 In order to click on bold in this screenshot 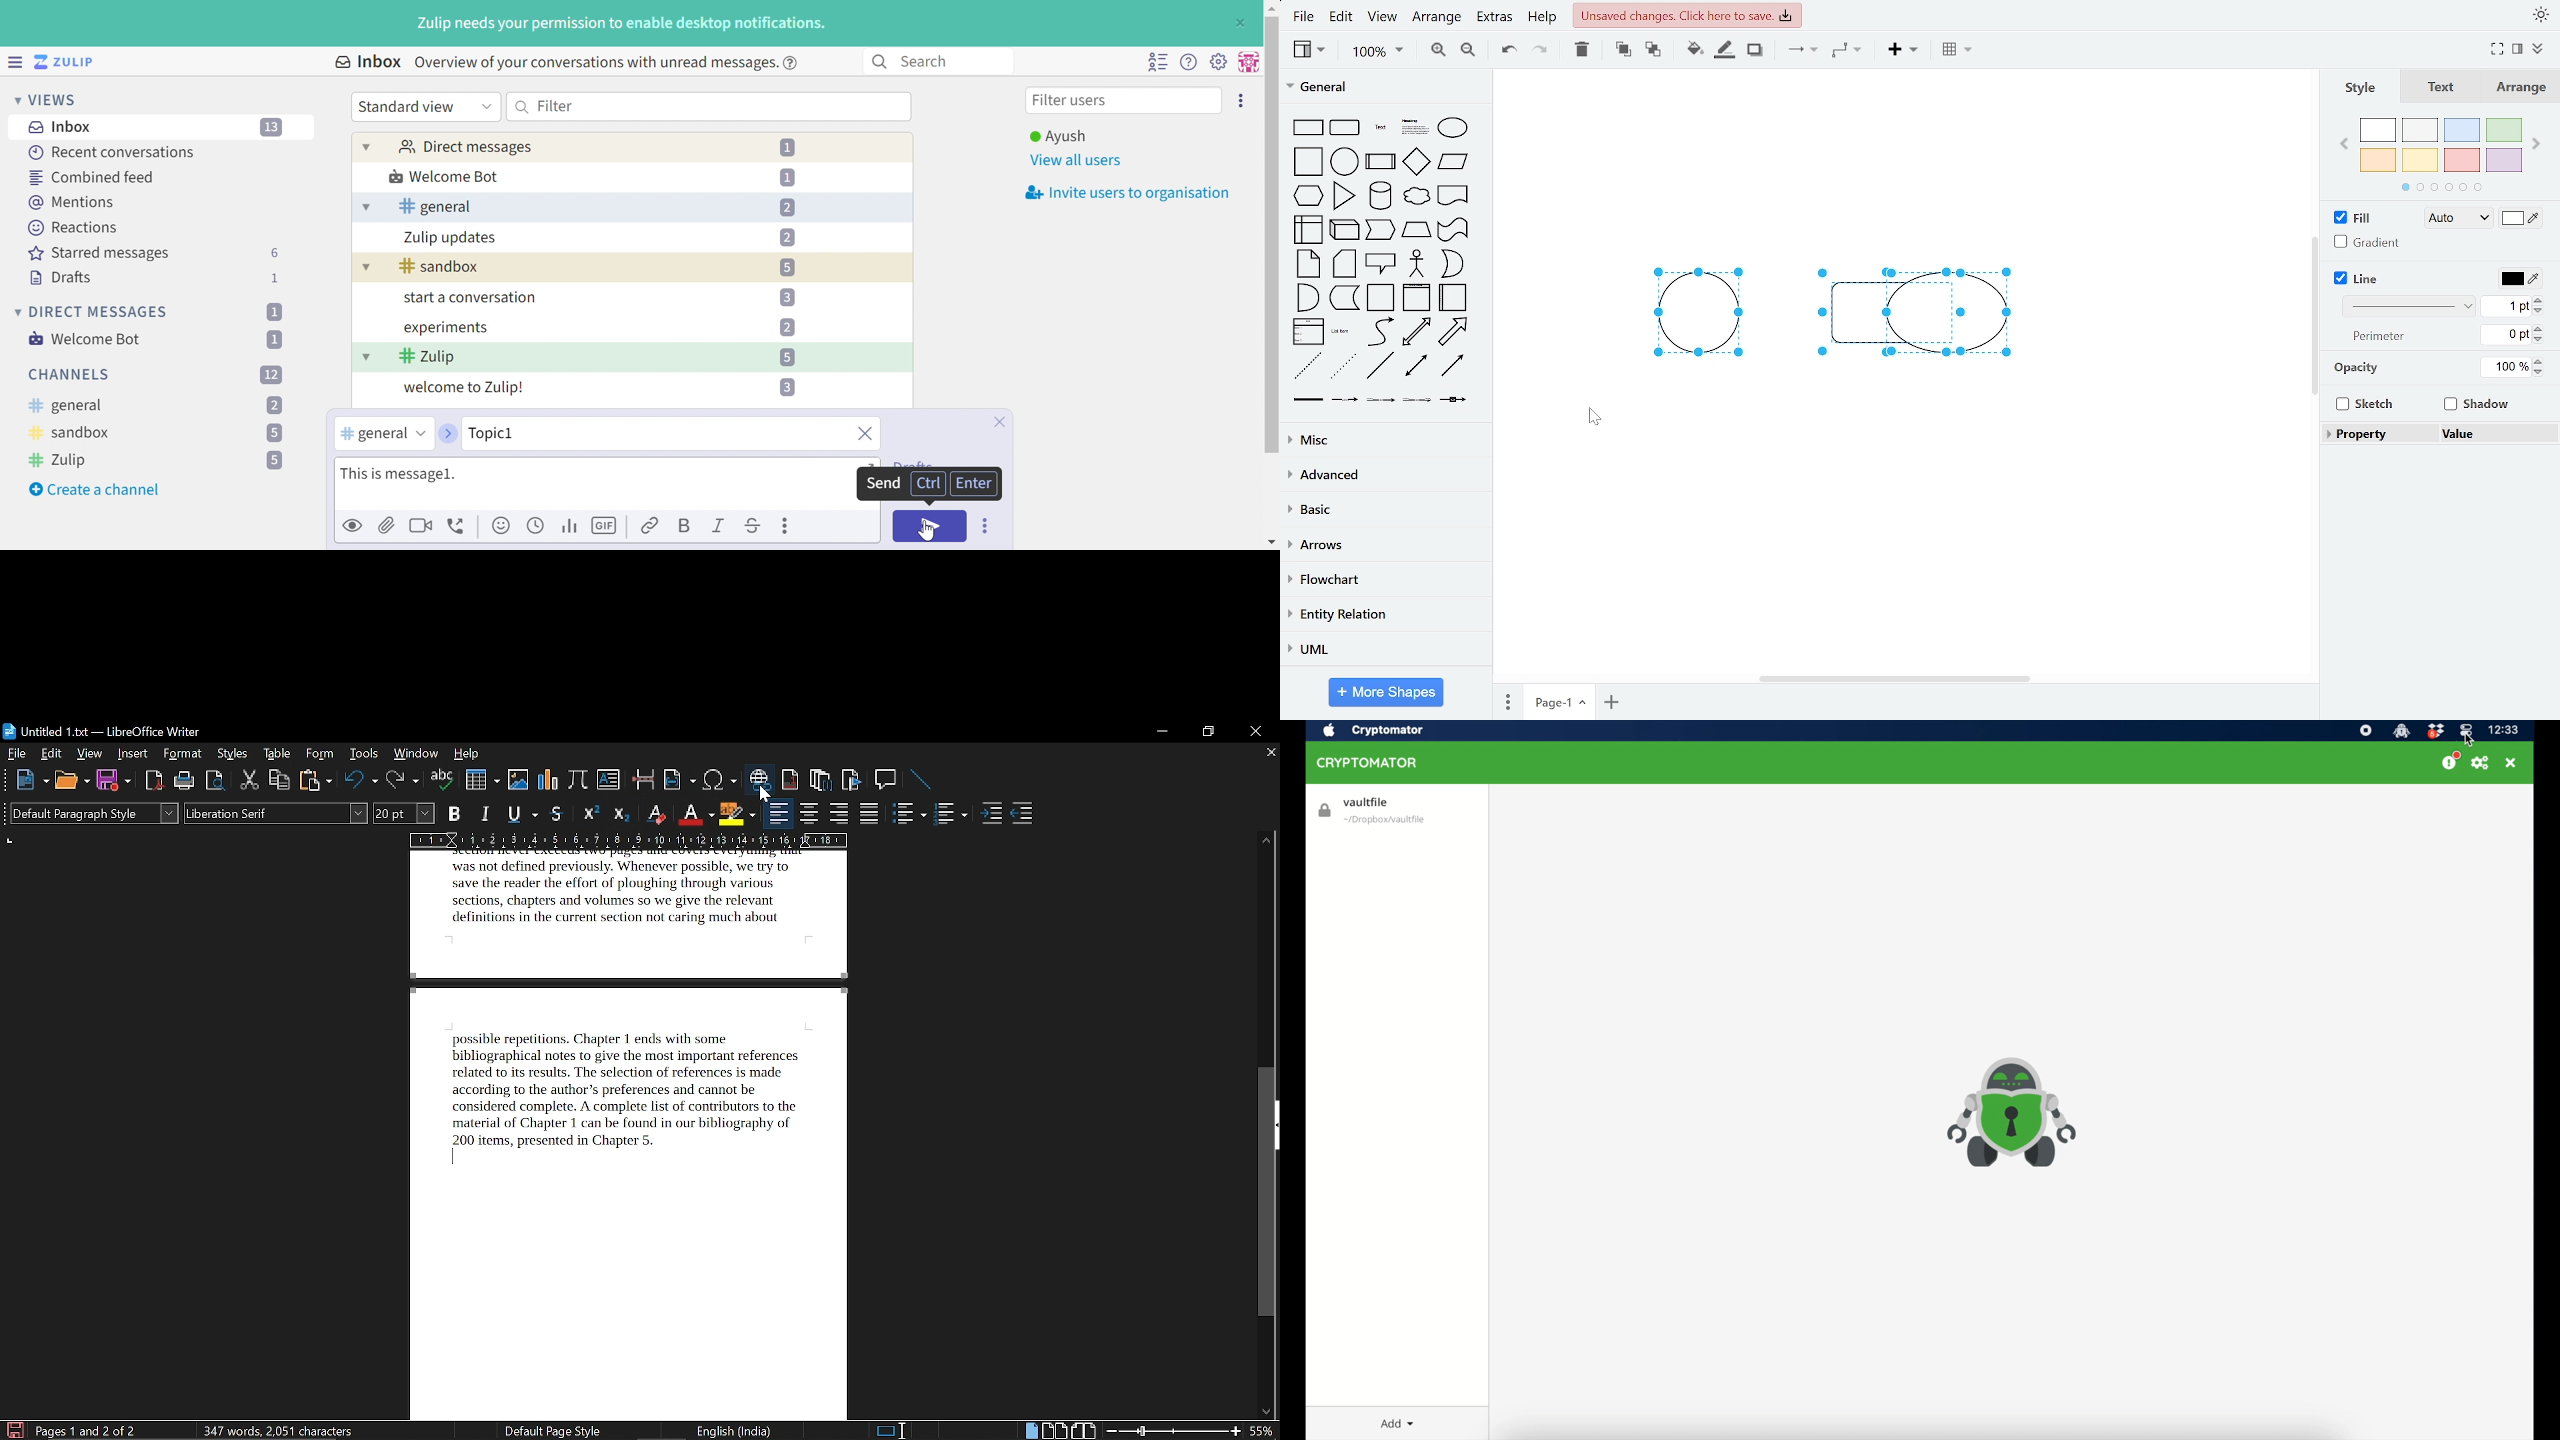, I will do `click(455, 814)`.